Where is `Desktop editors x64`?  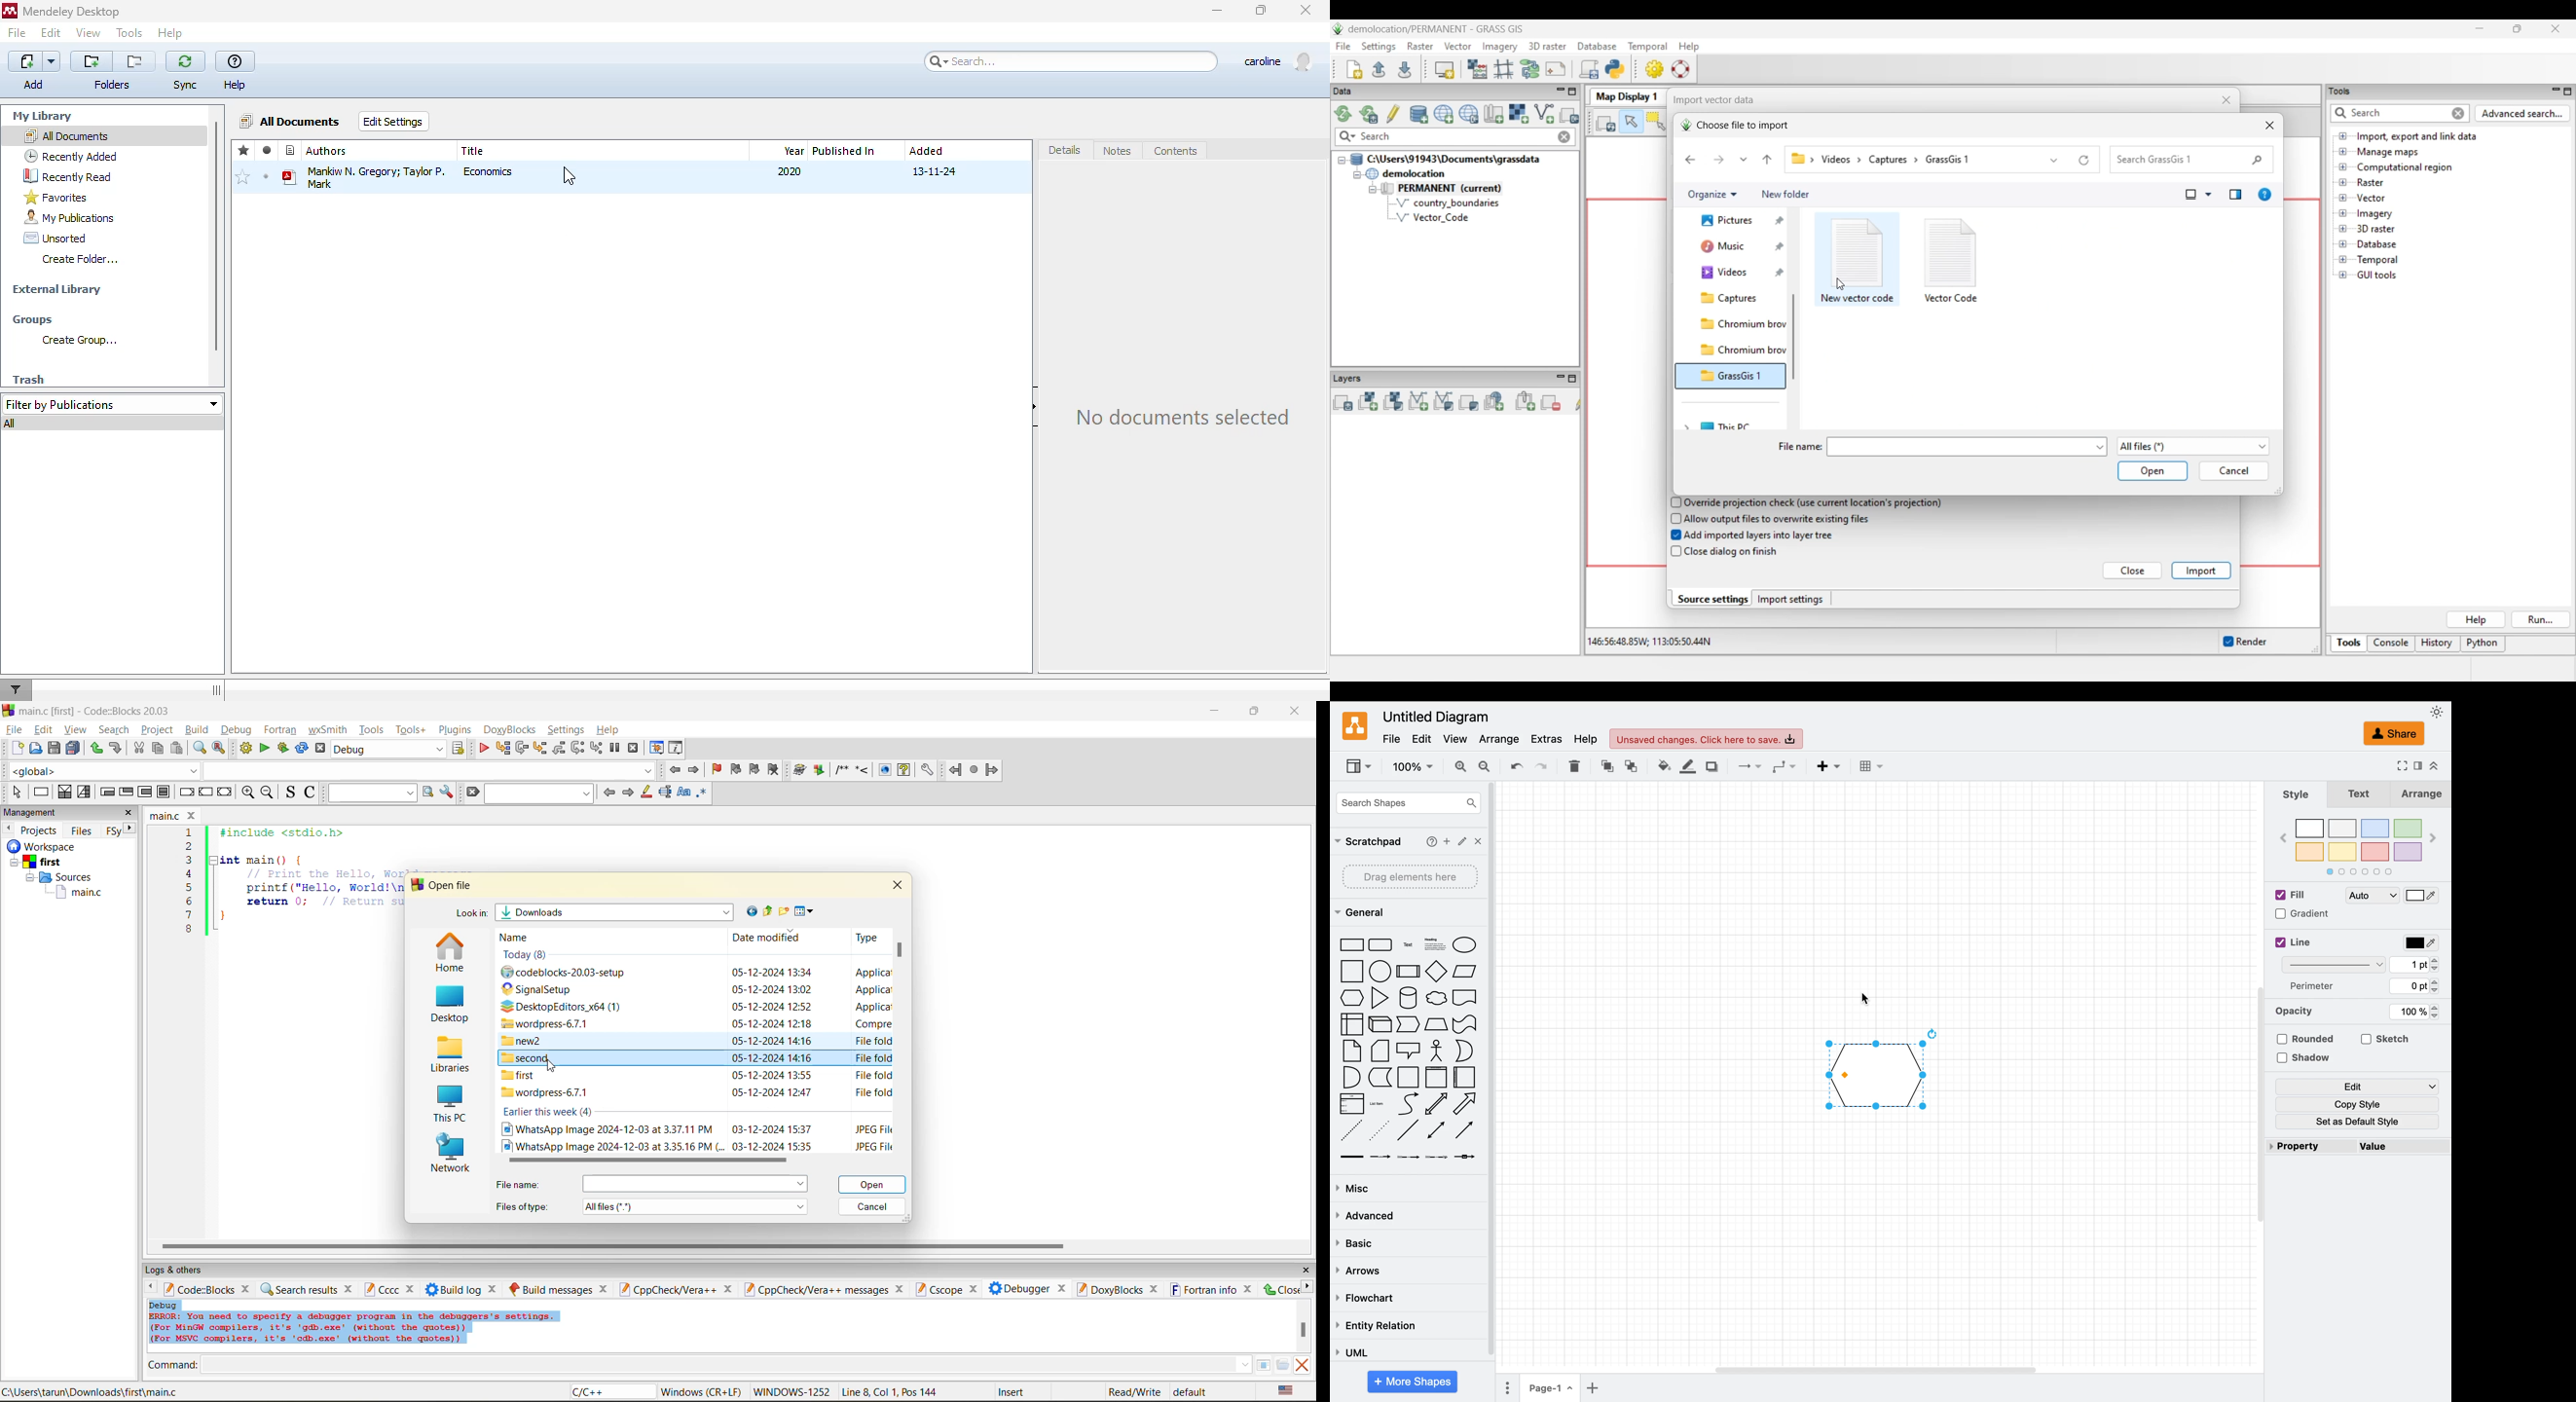 Desktop editors x64 is located at coordinates (566, 1006).